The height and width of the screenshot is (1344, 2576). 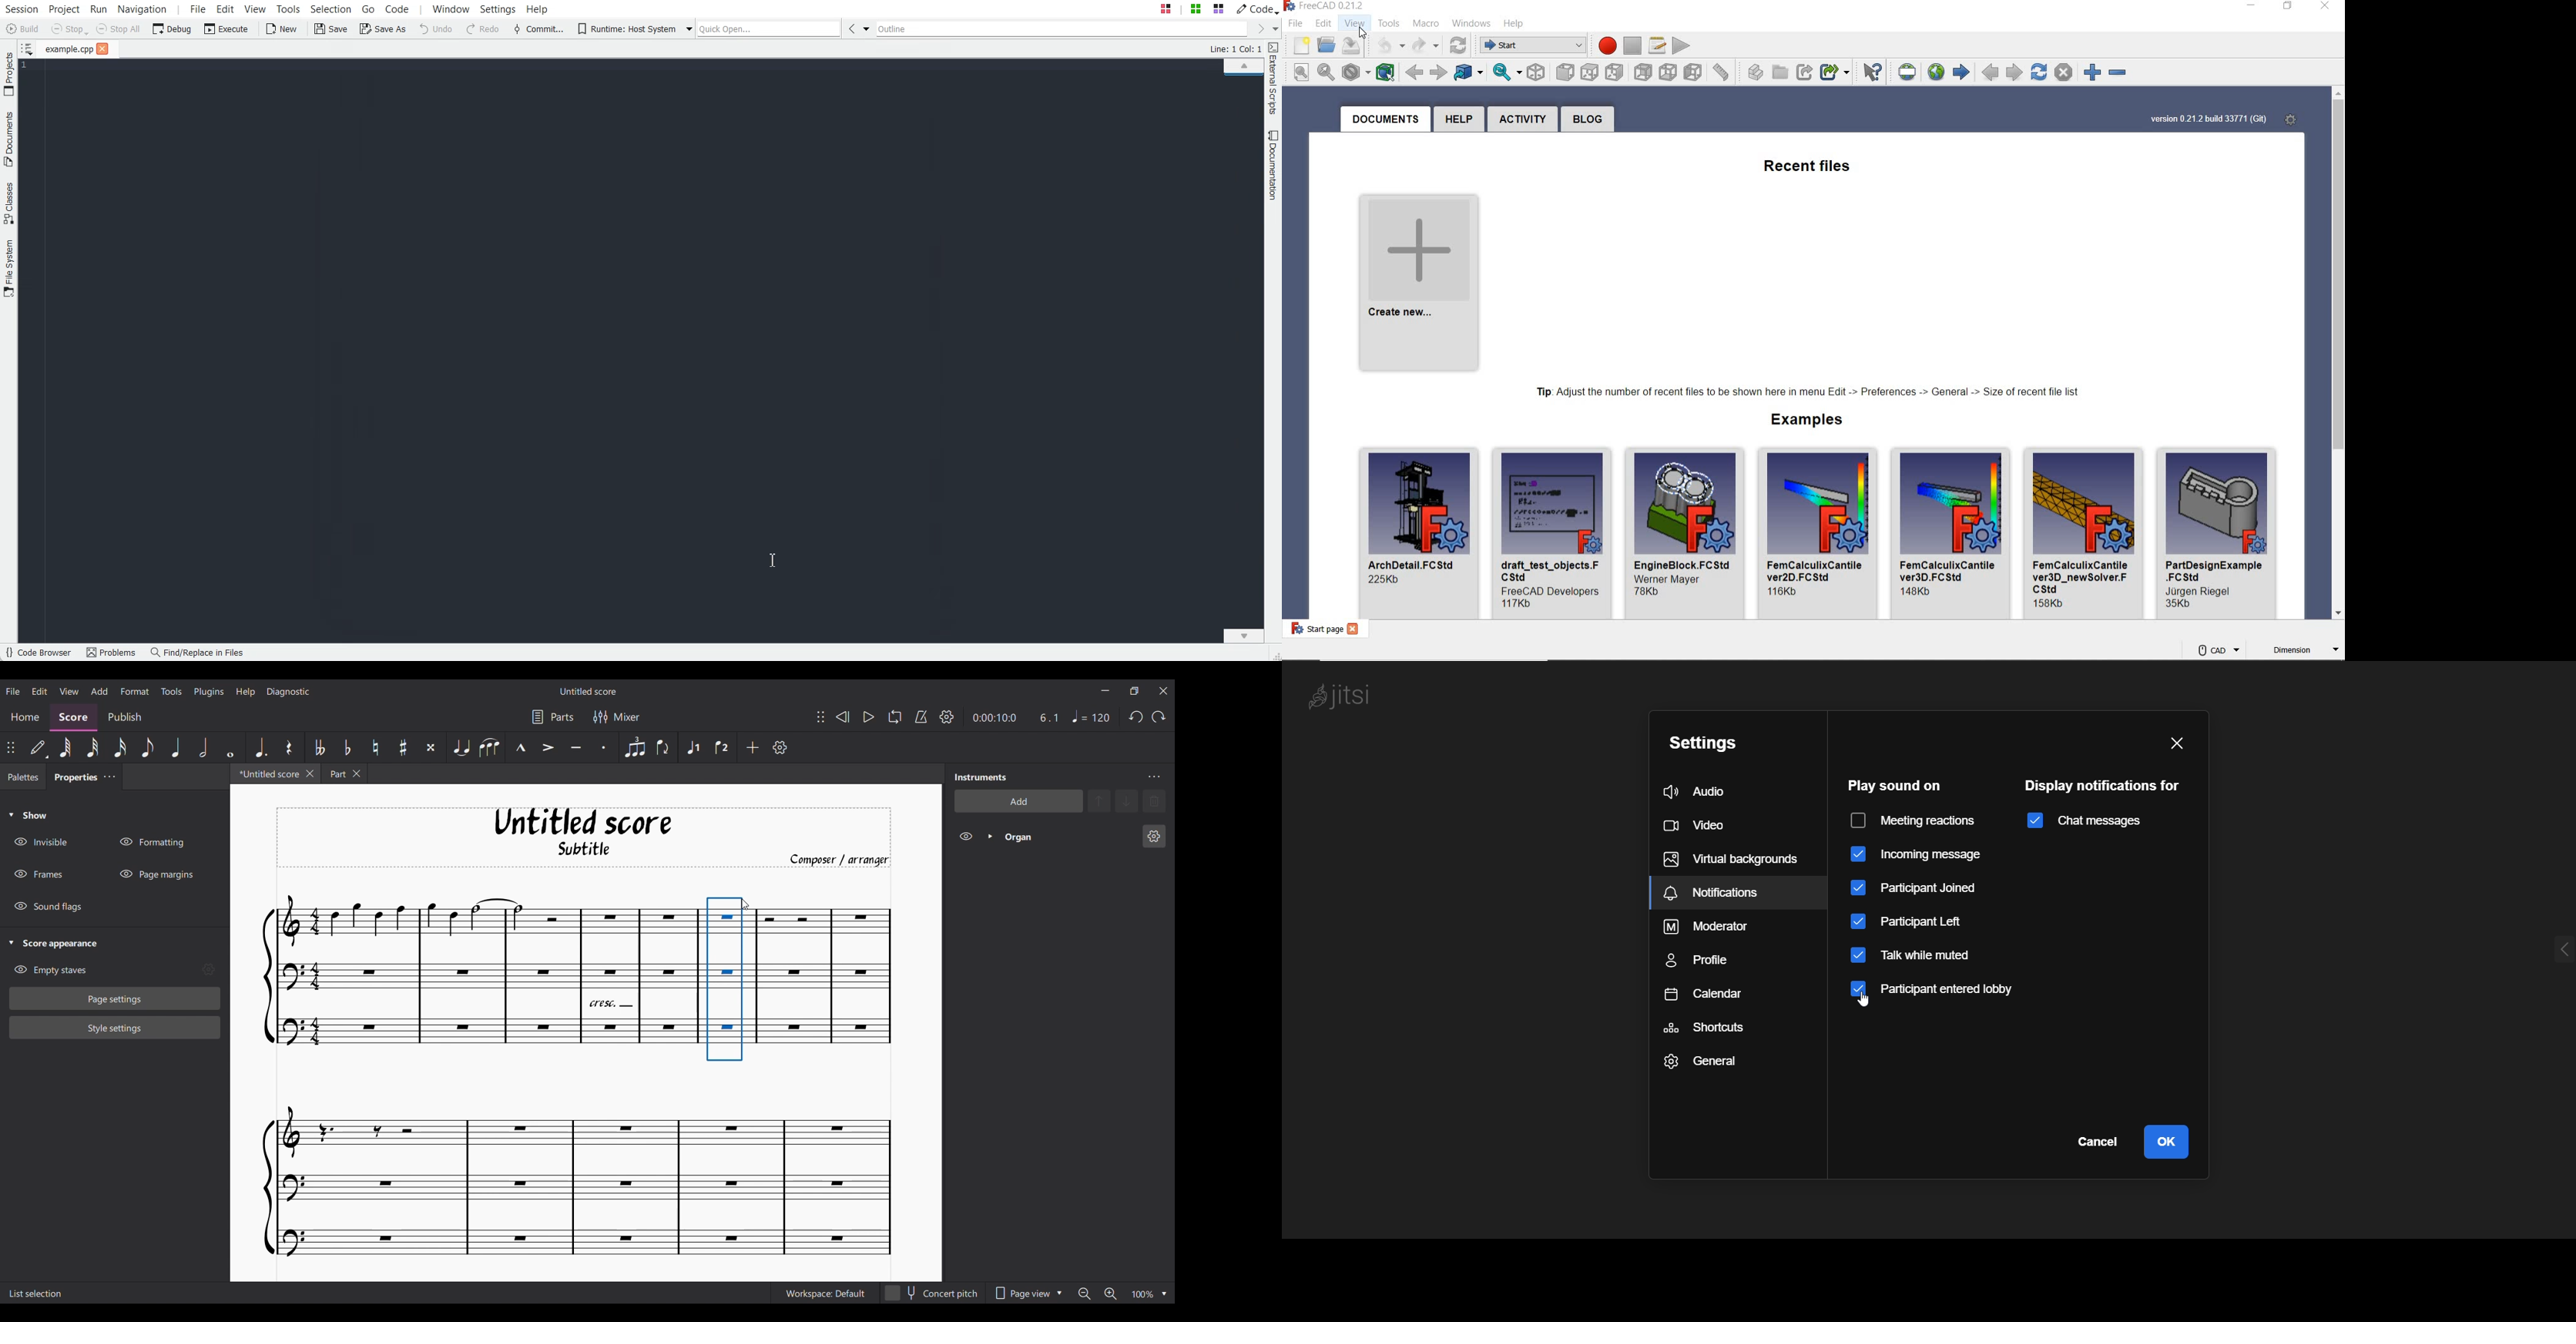 I want to click on back, so click(x=1415, y=73).